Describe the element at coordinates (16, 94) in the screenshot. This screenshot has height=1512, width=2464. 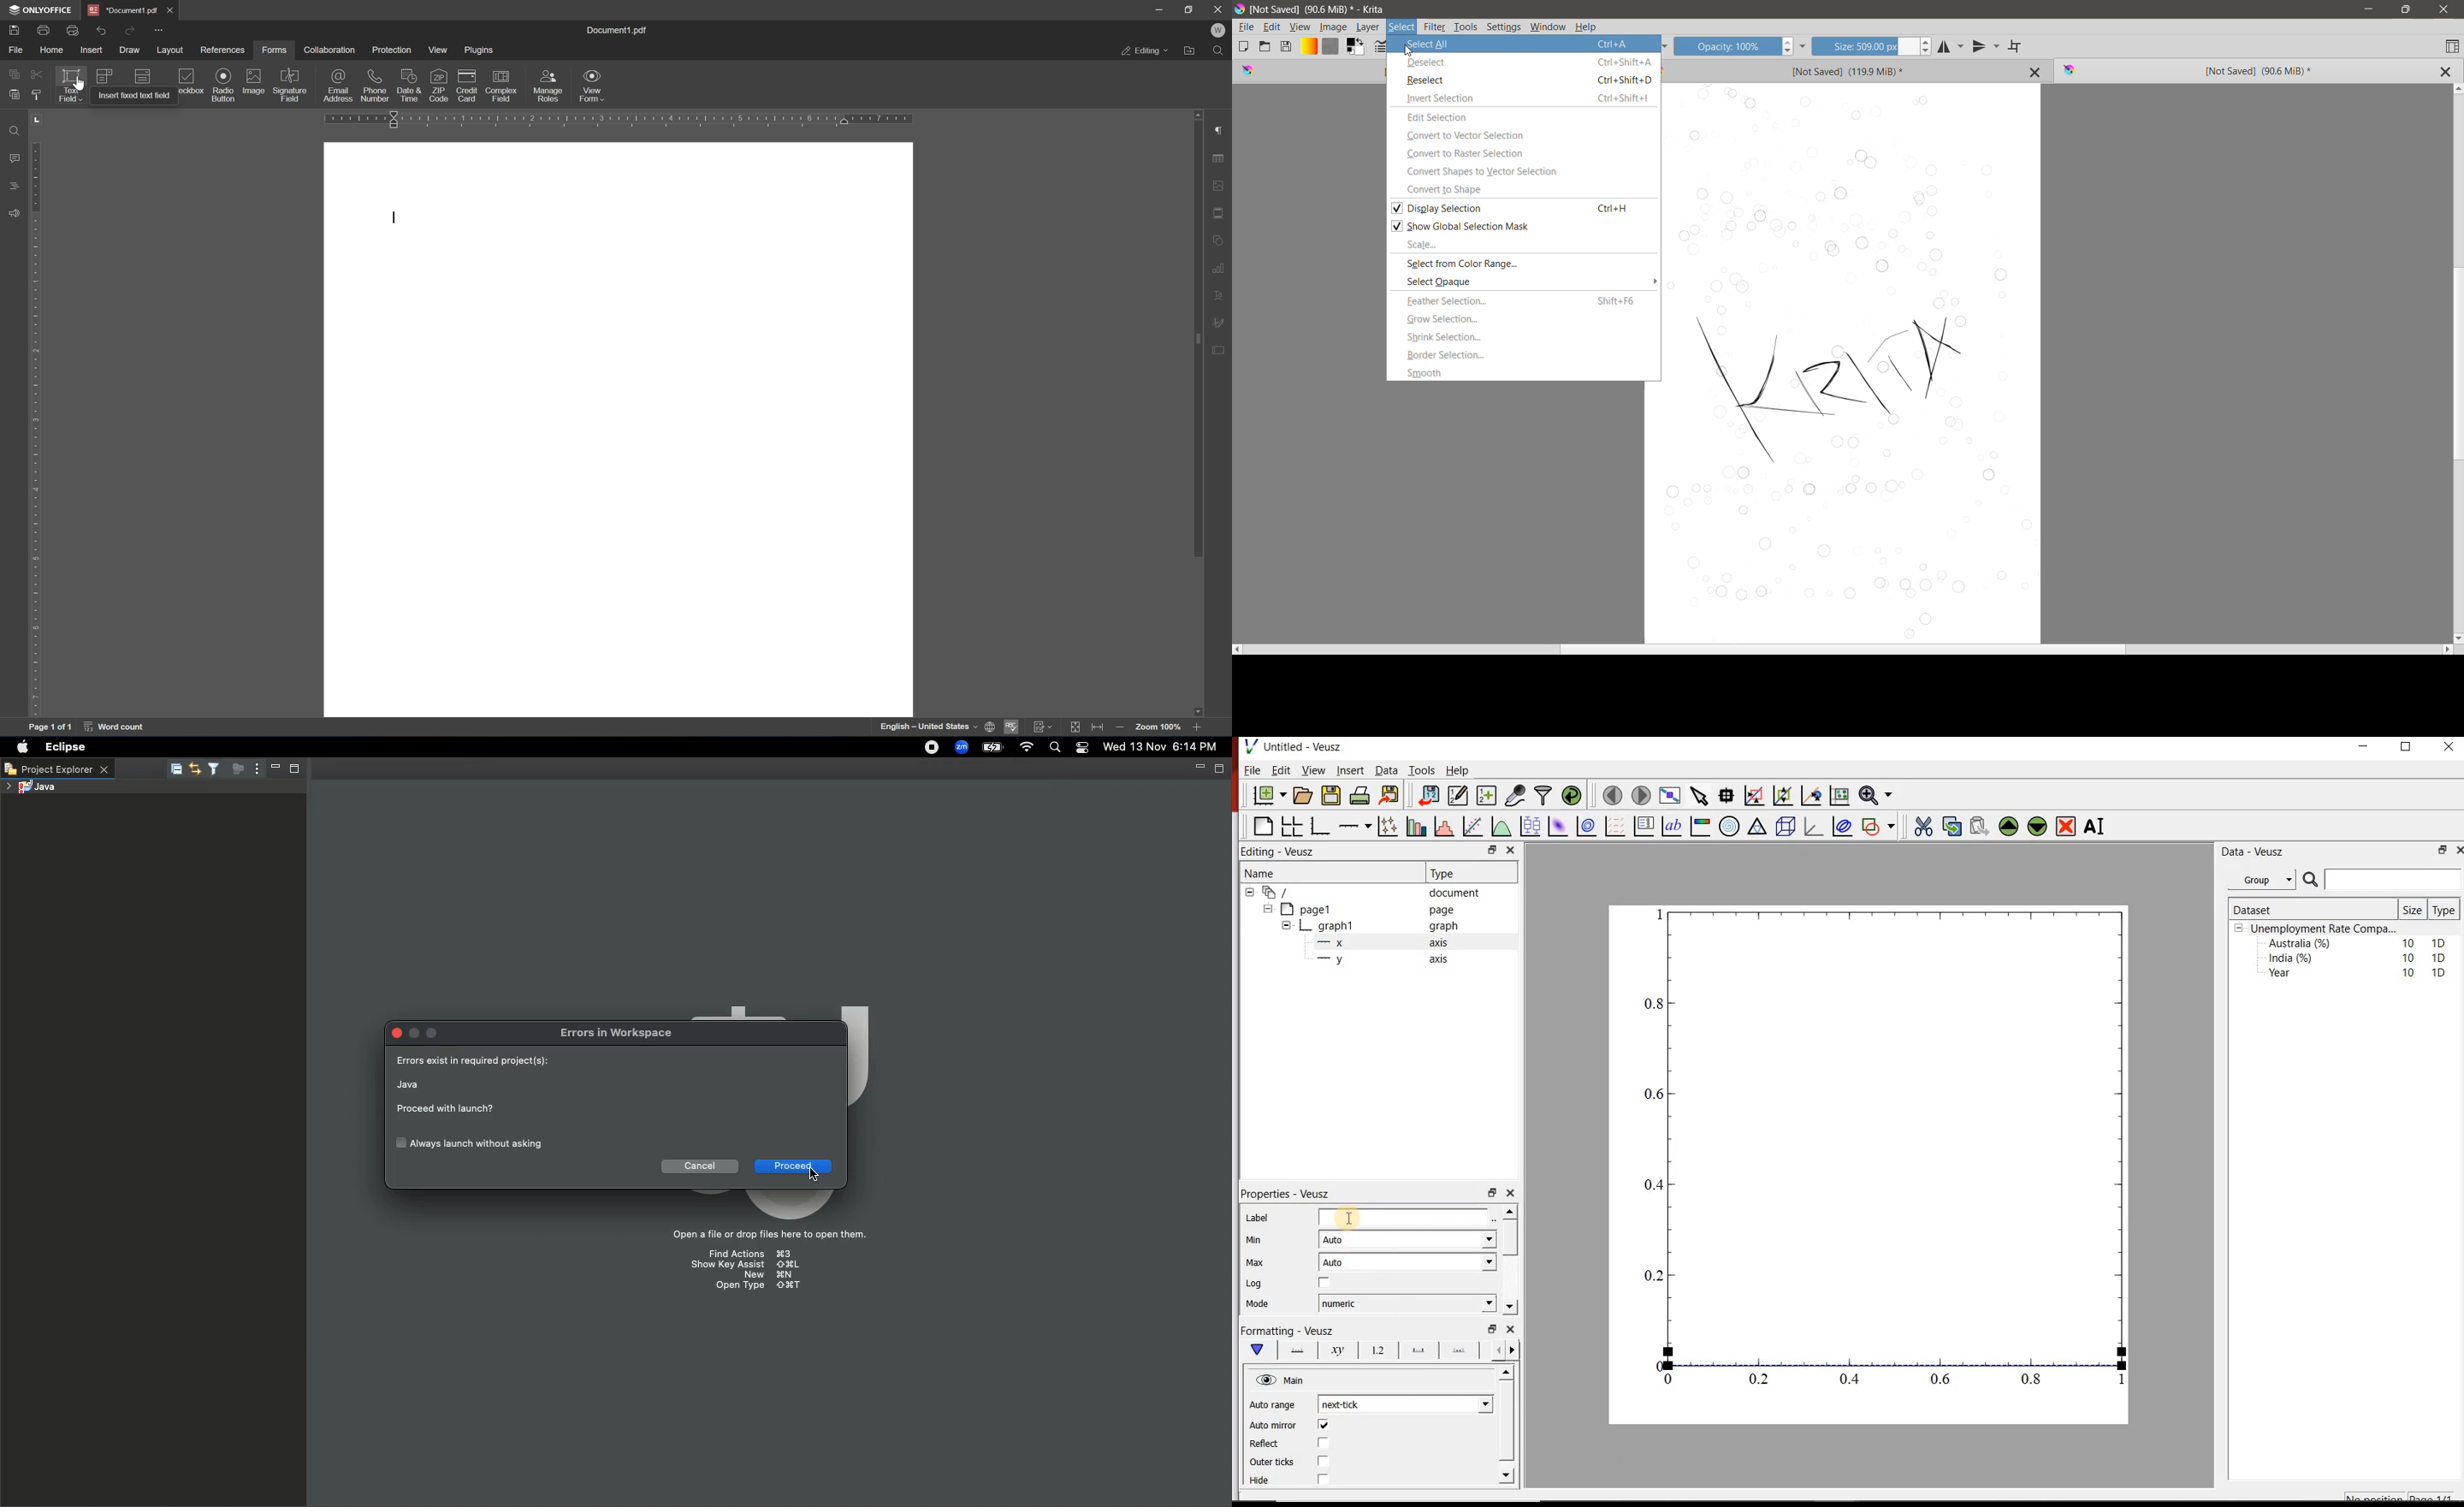
I see `paste` at that location.